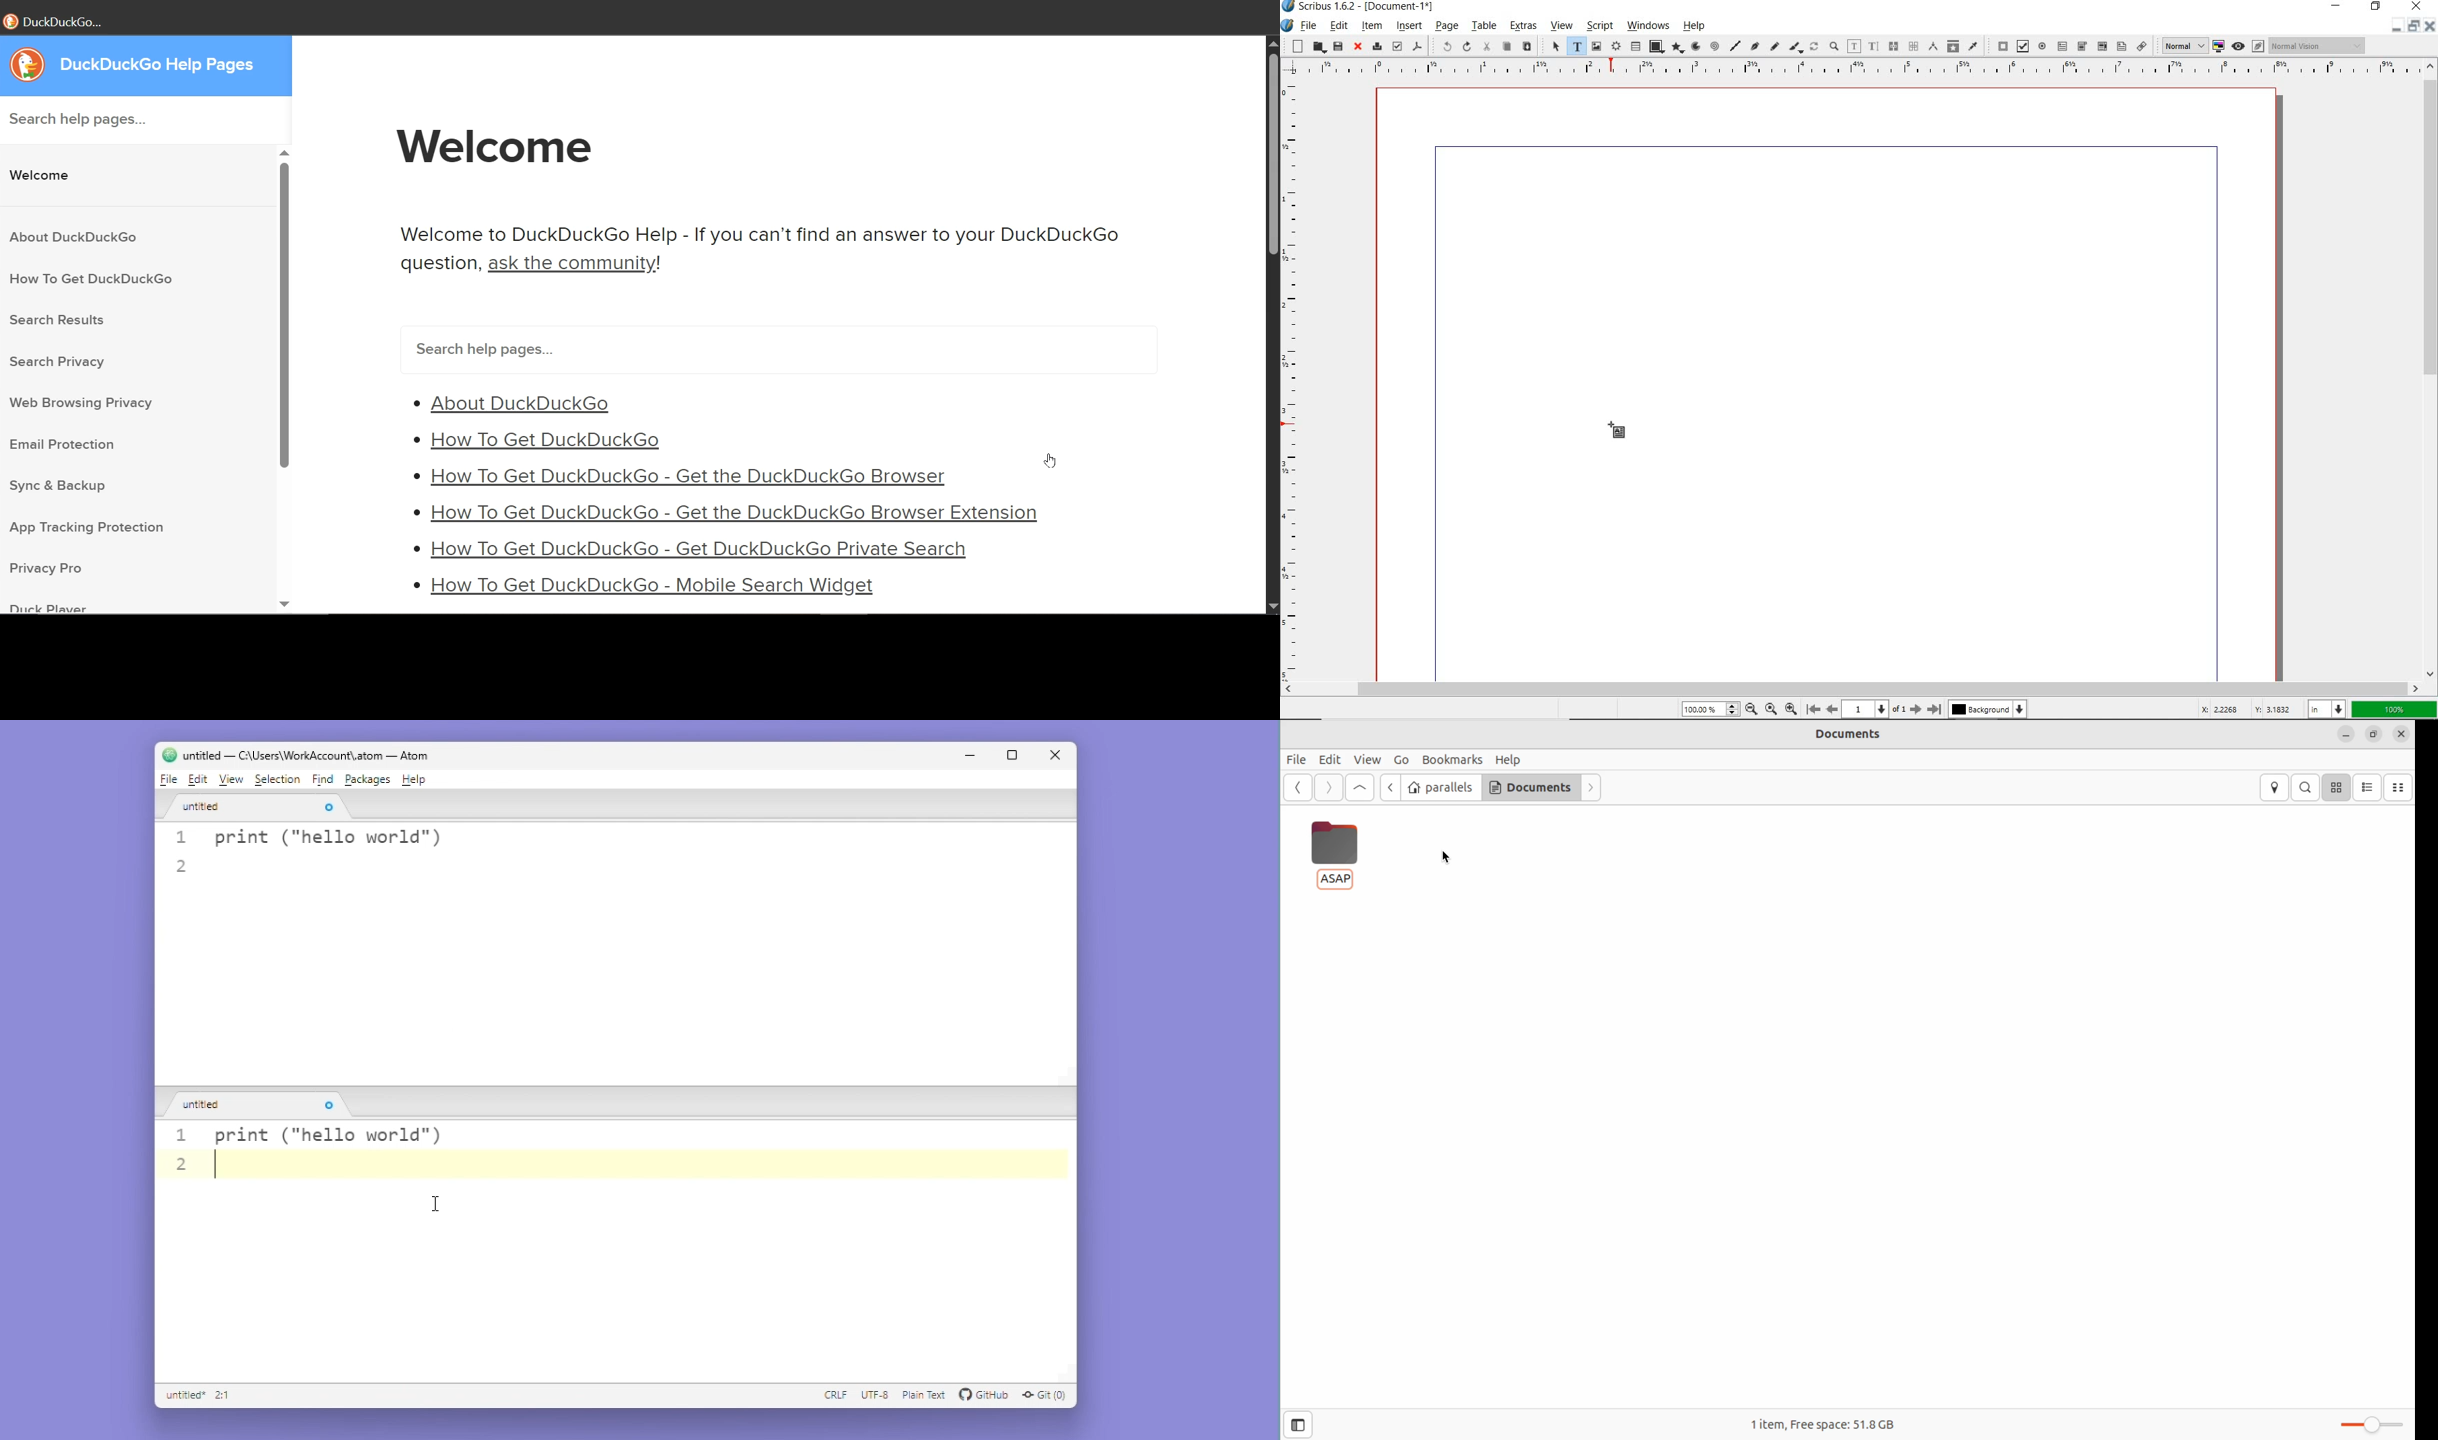  Describe the element at coordinates (183, 1397) in the screenshot. I see `Untilled` at that location.